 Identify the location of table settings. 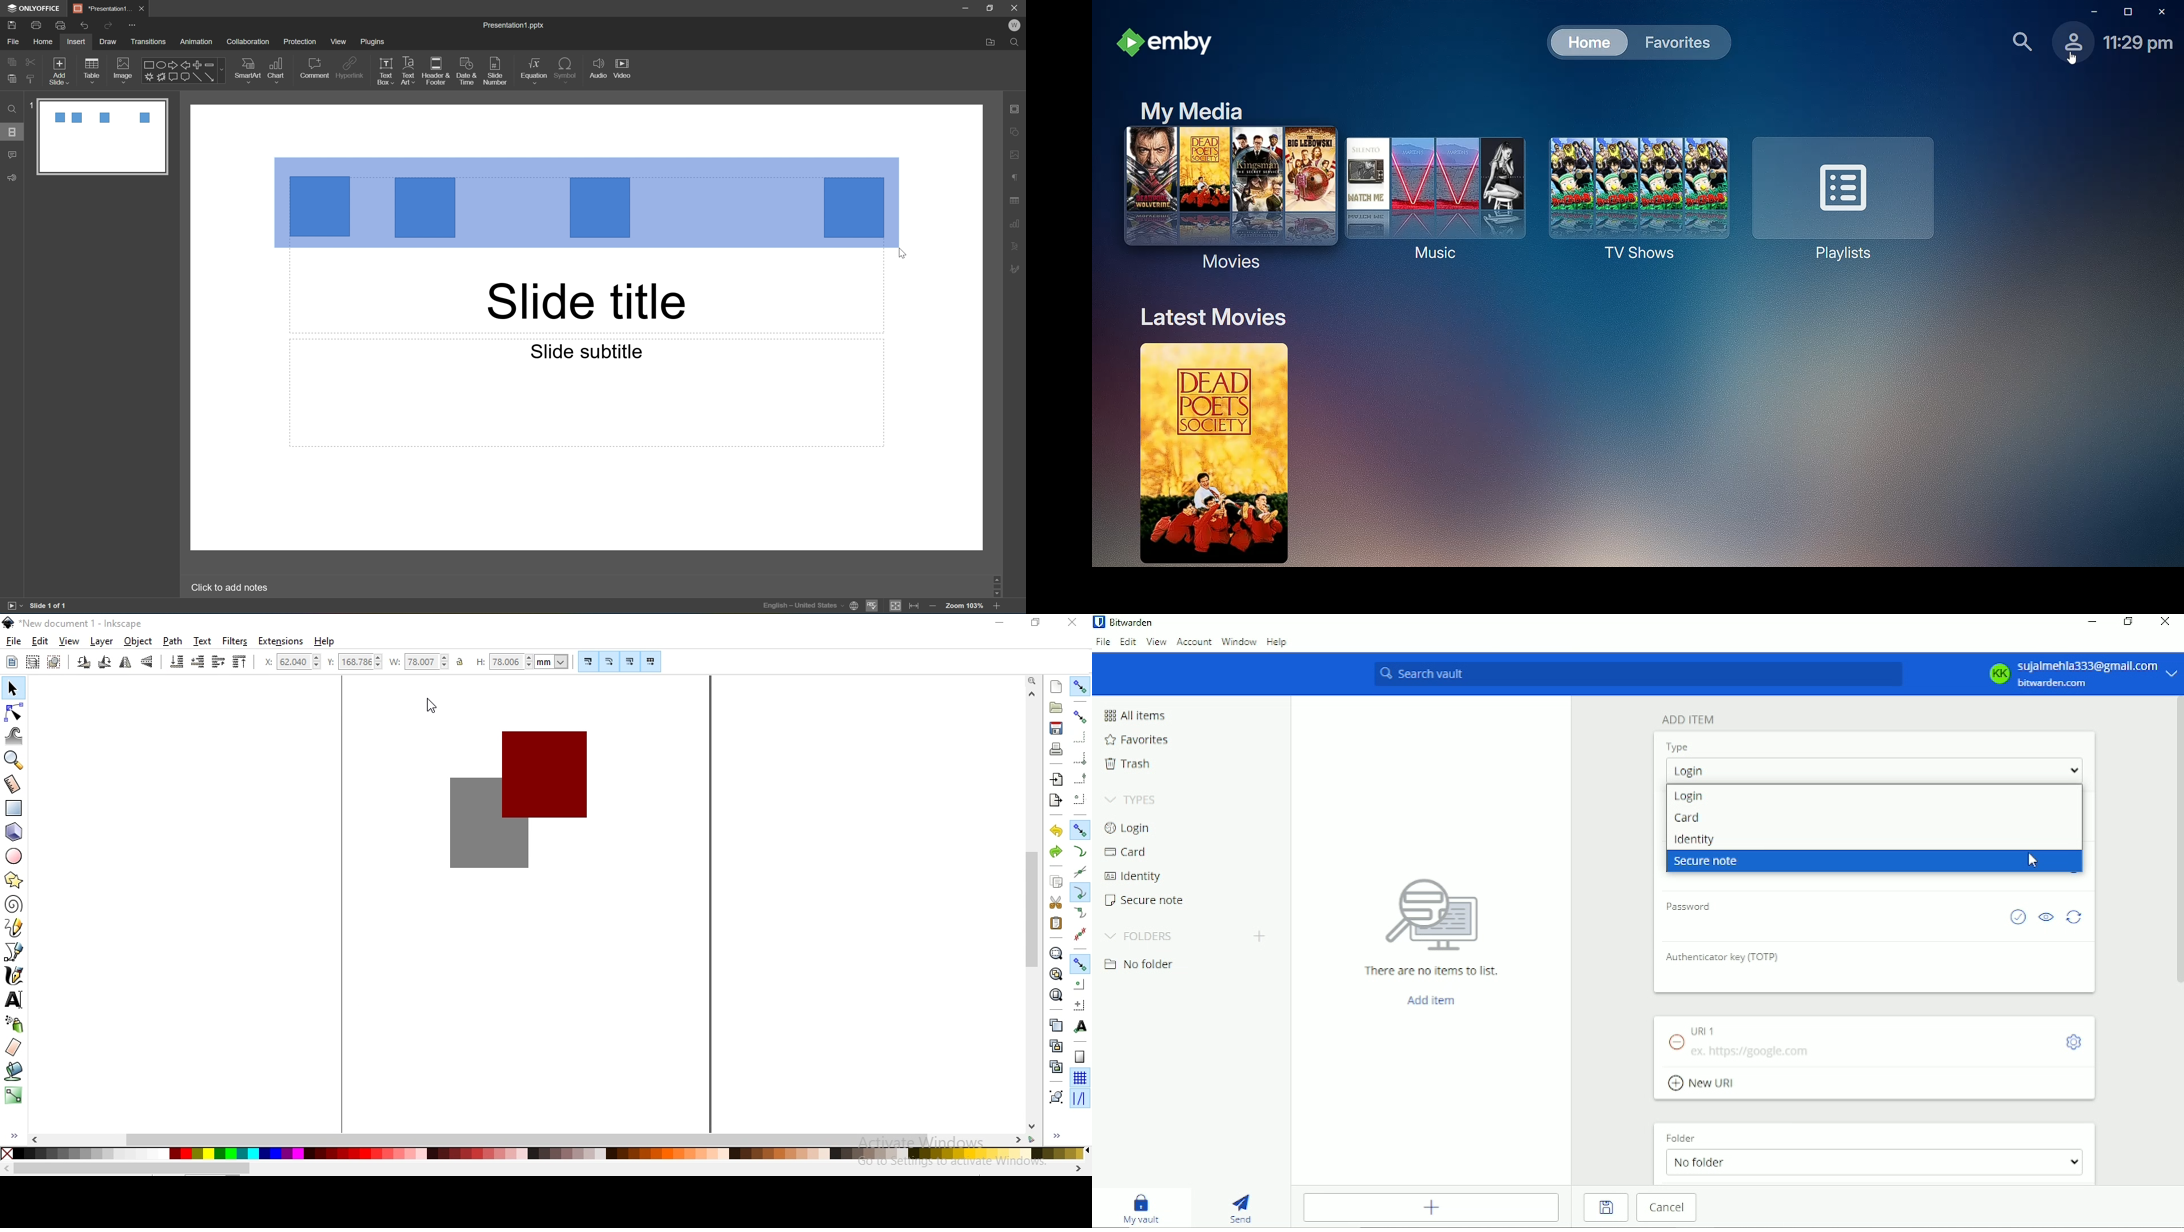
(1015, 199).